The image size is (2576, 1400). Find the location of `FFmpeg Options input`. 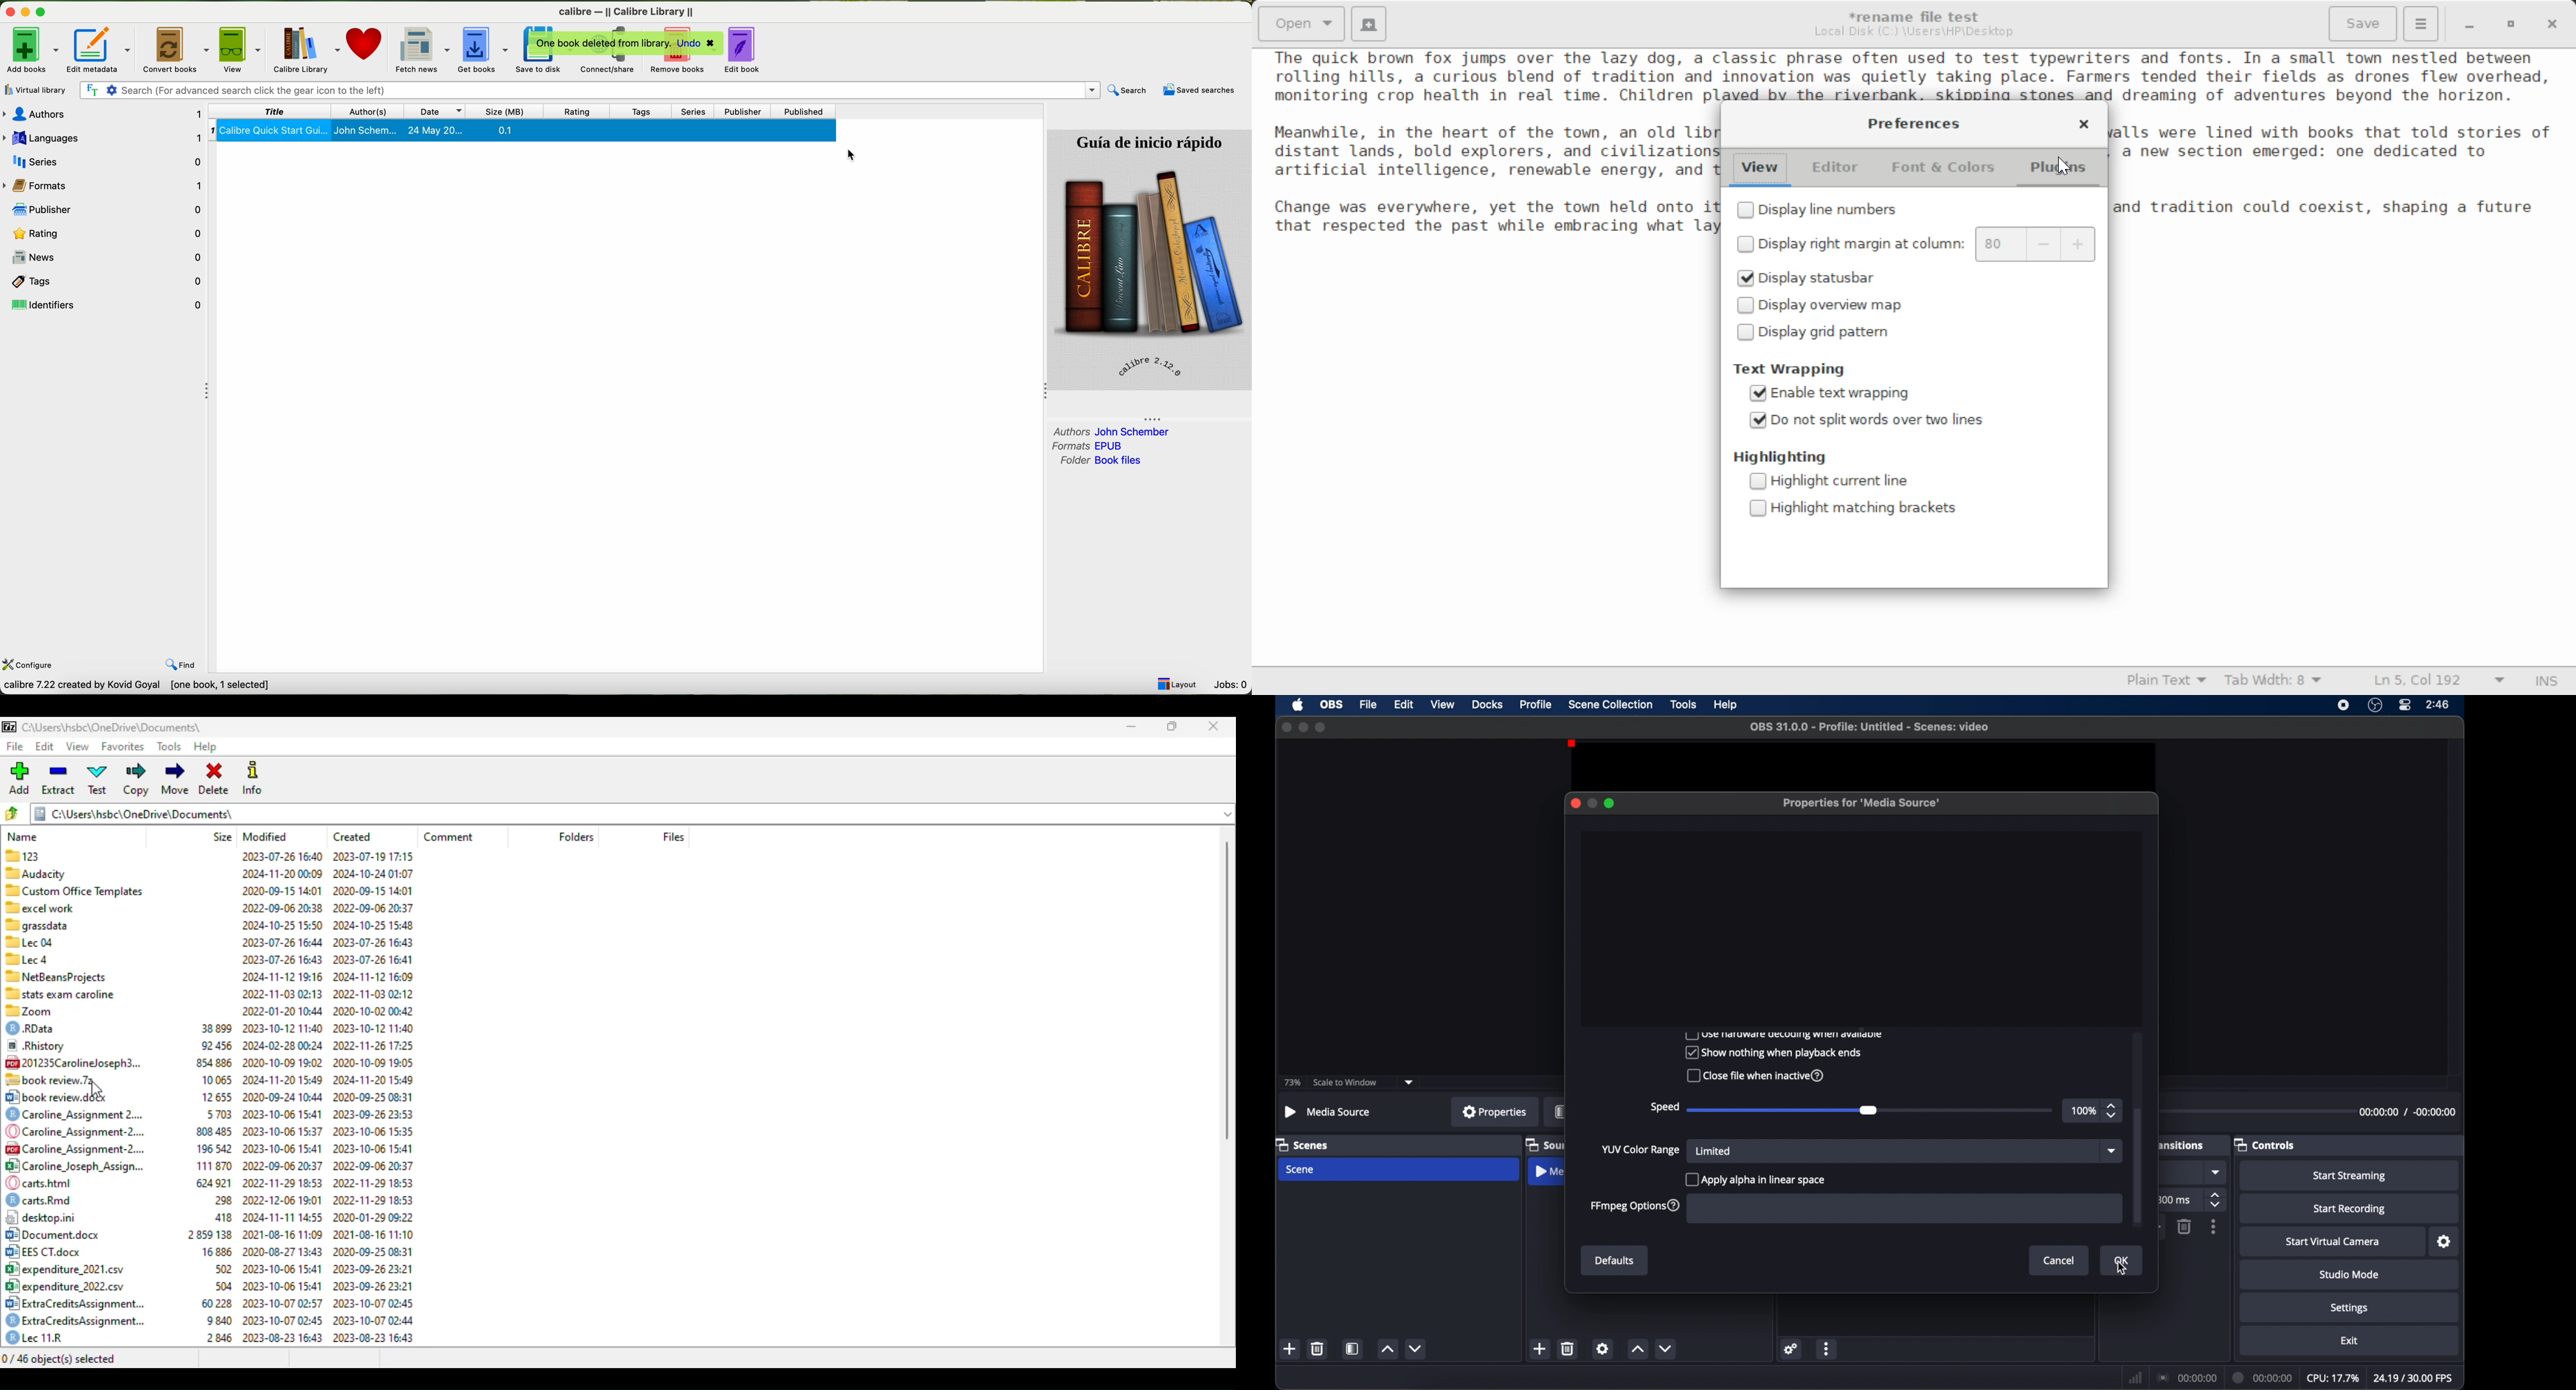

FFmpeg Options input is located at coordinates (1901, 1209).